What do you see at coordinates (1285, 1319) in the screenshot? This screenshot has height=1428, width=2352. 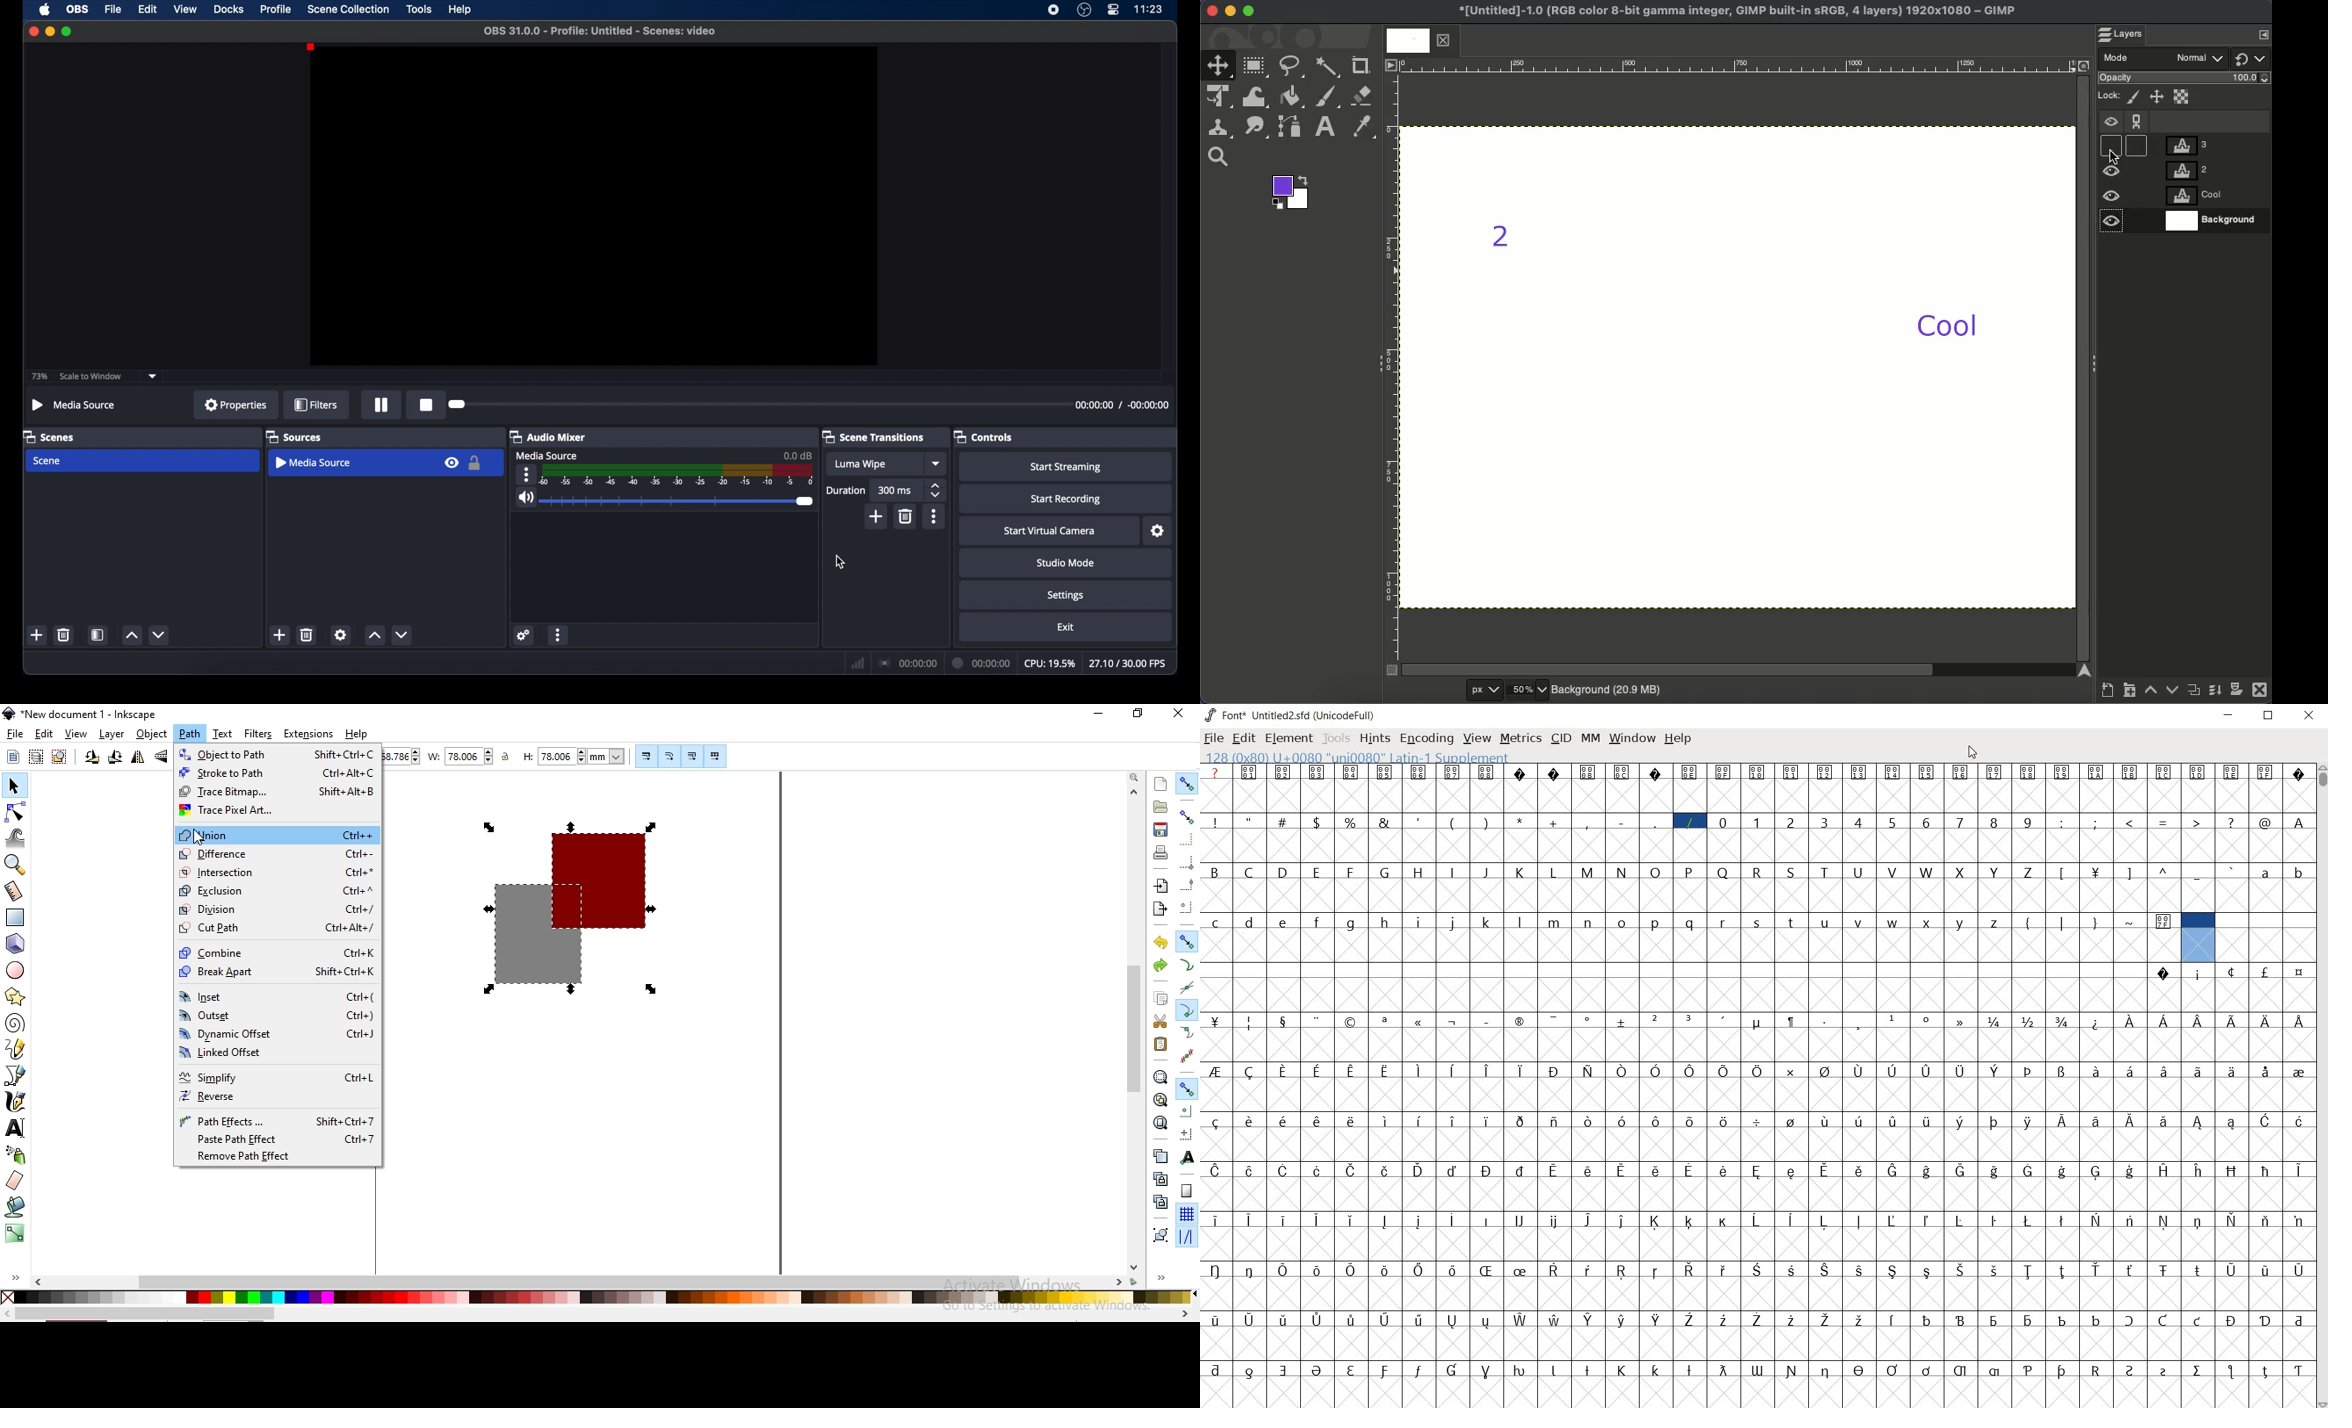 I see `Symbol` at bounding box center [1285, 1319].